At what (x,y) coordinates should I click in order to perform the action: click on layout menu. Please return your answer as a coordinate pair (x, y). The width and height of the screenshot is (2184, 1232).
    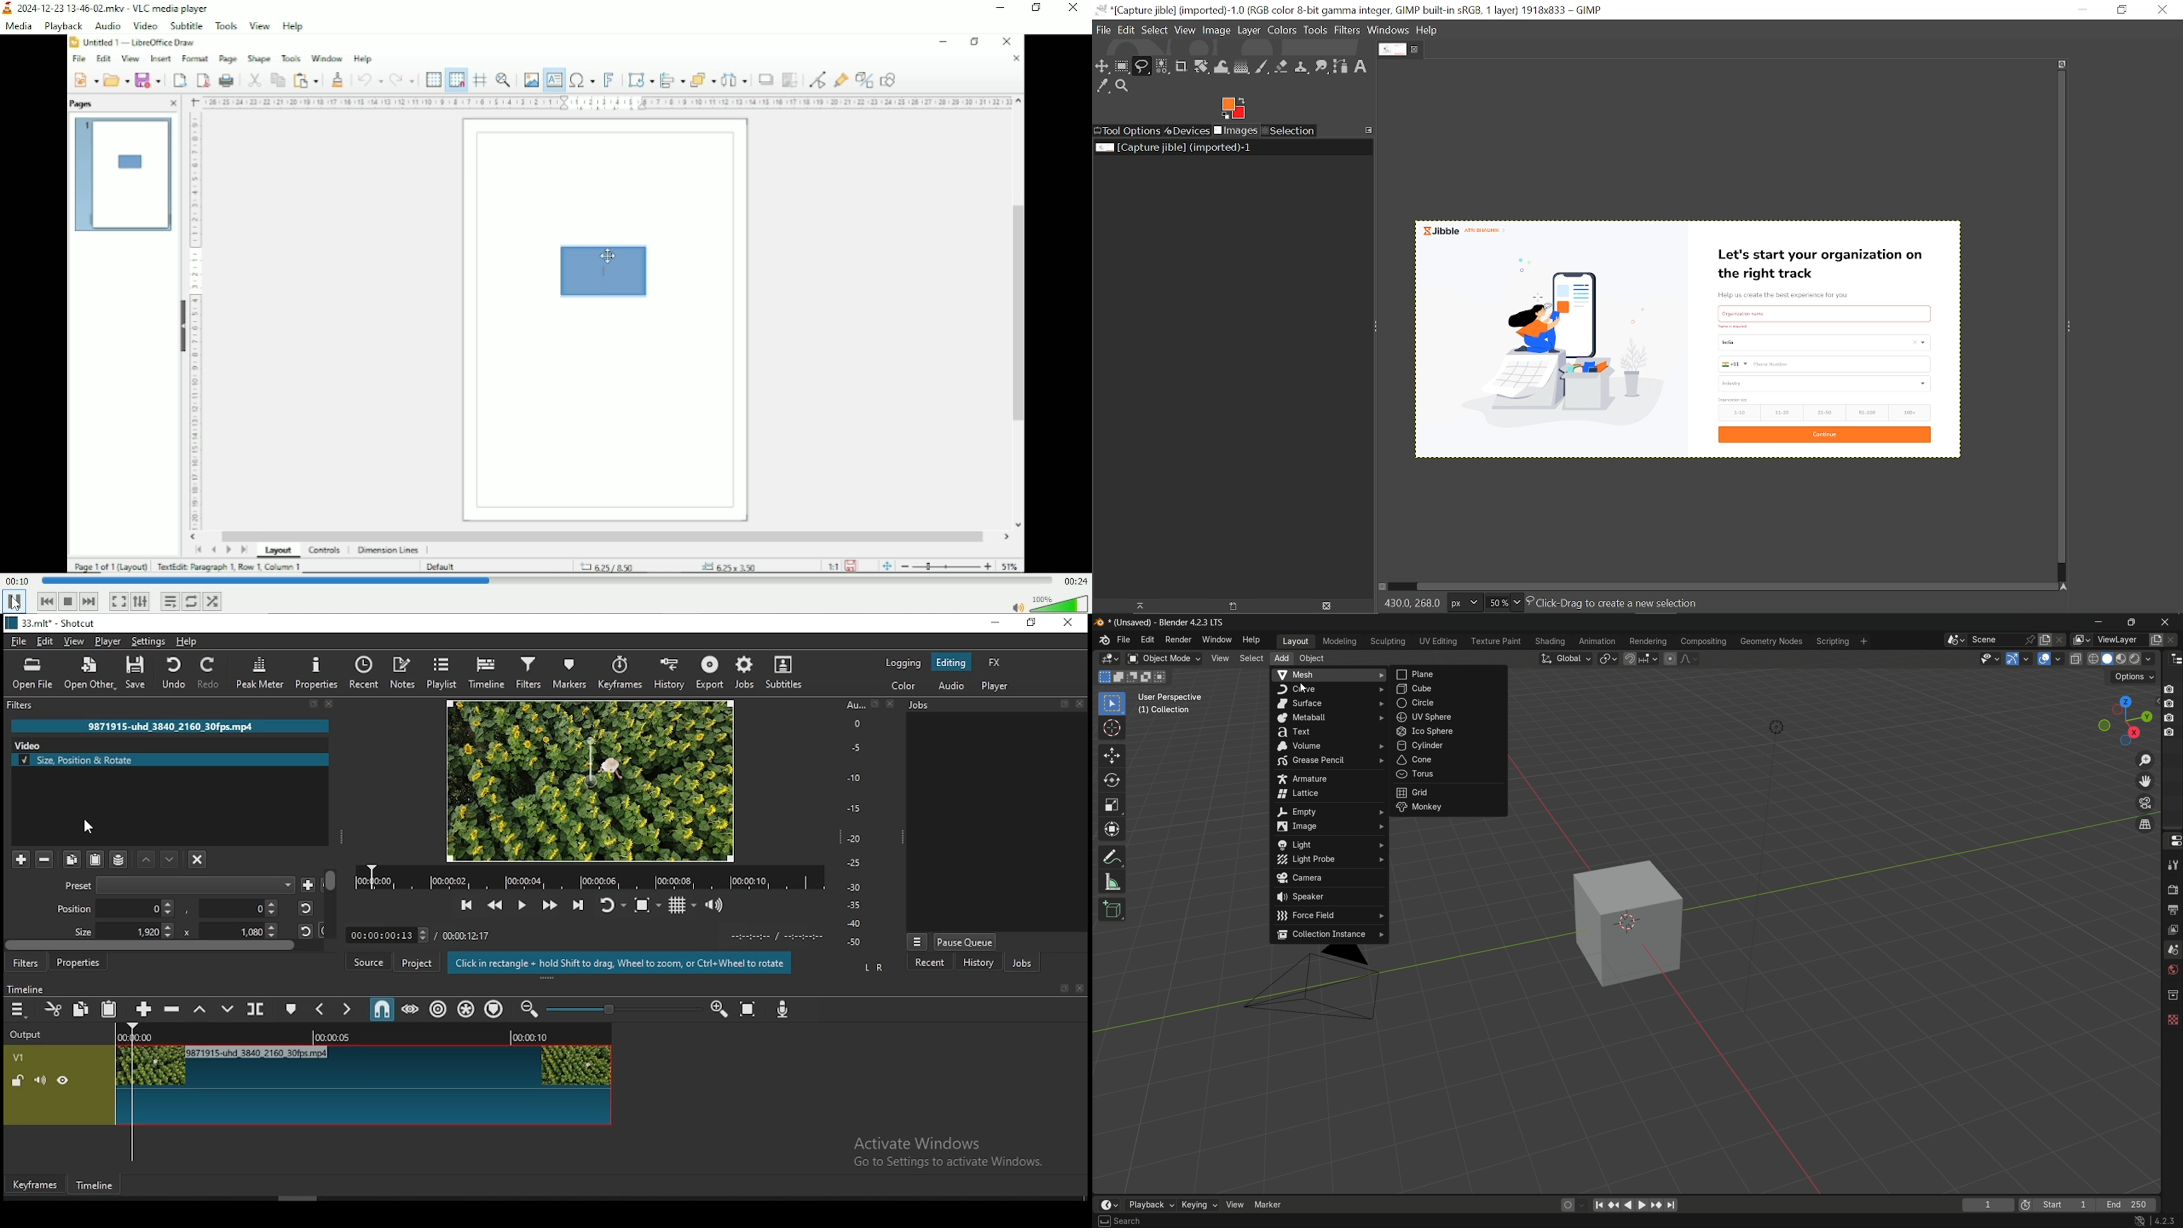
    Looking at the image, I should click on (1297, 642).